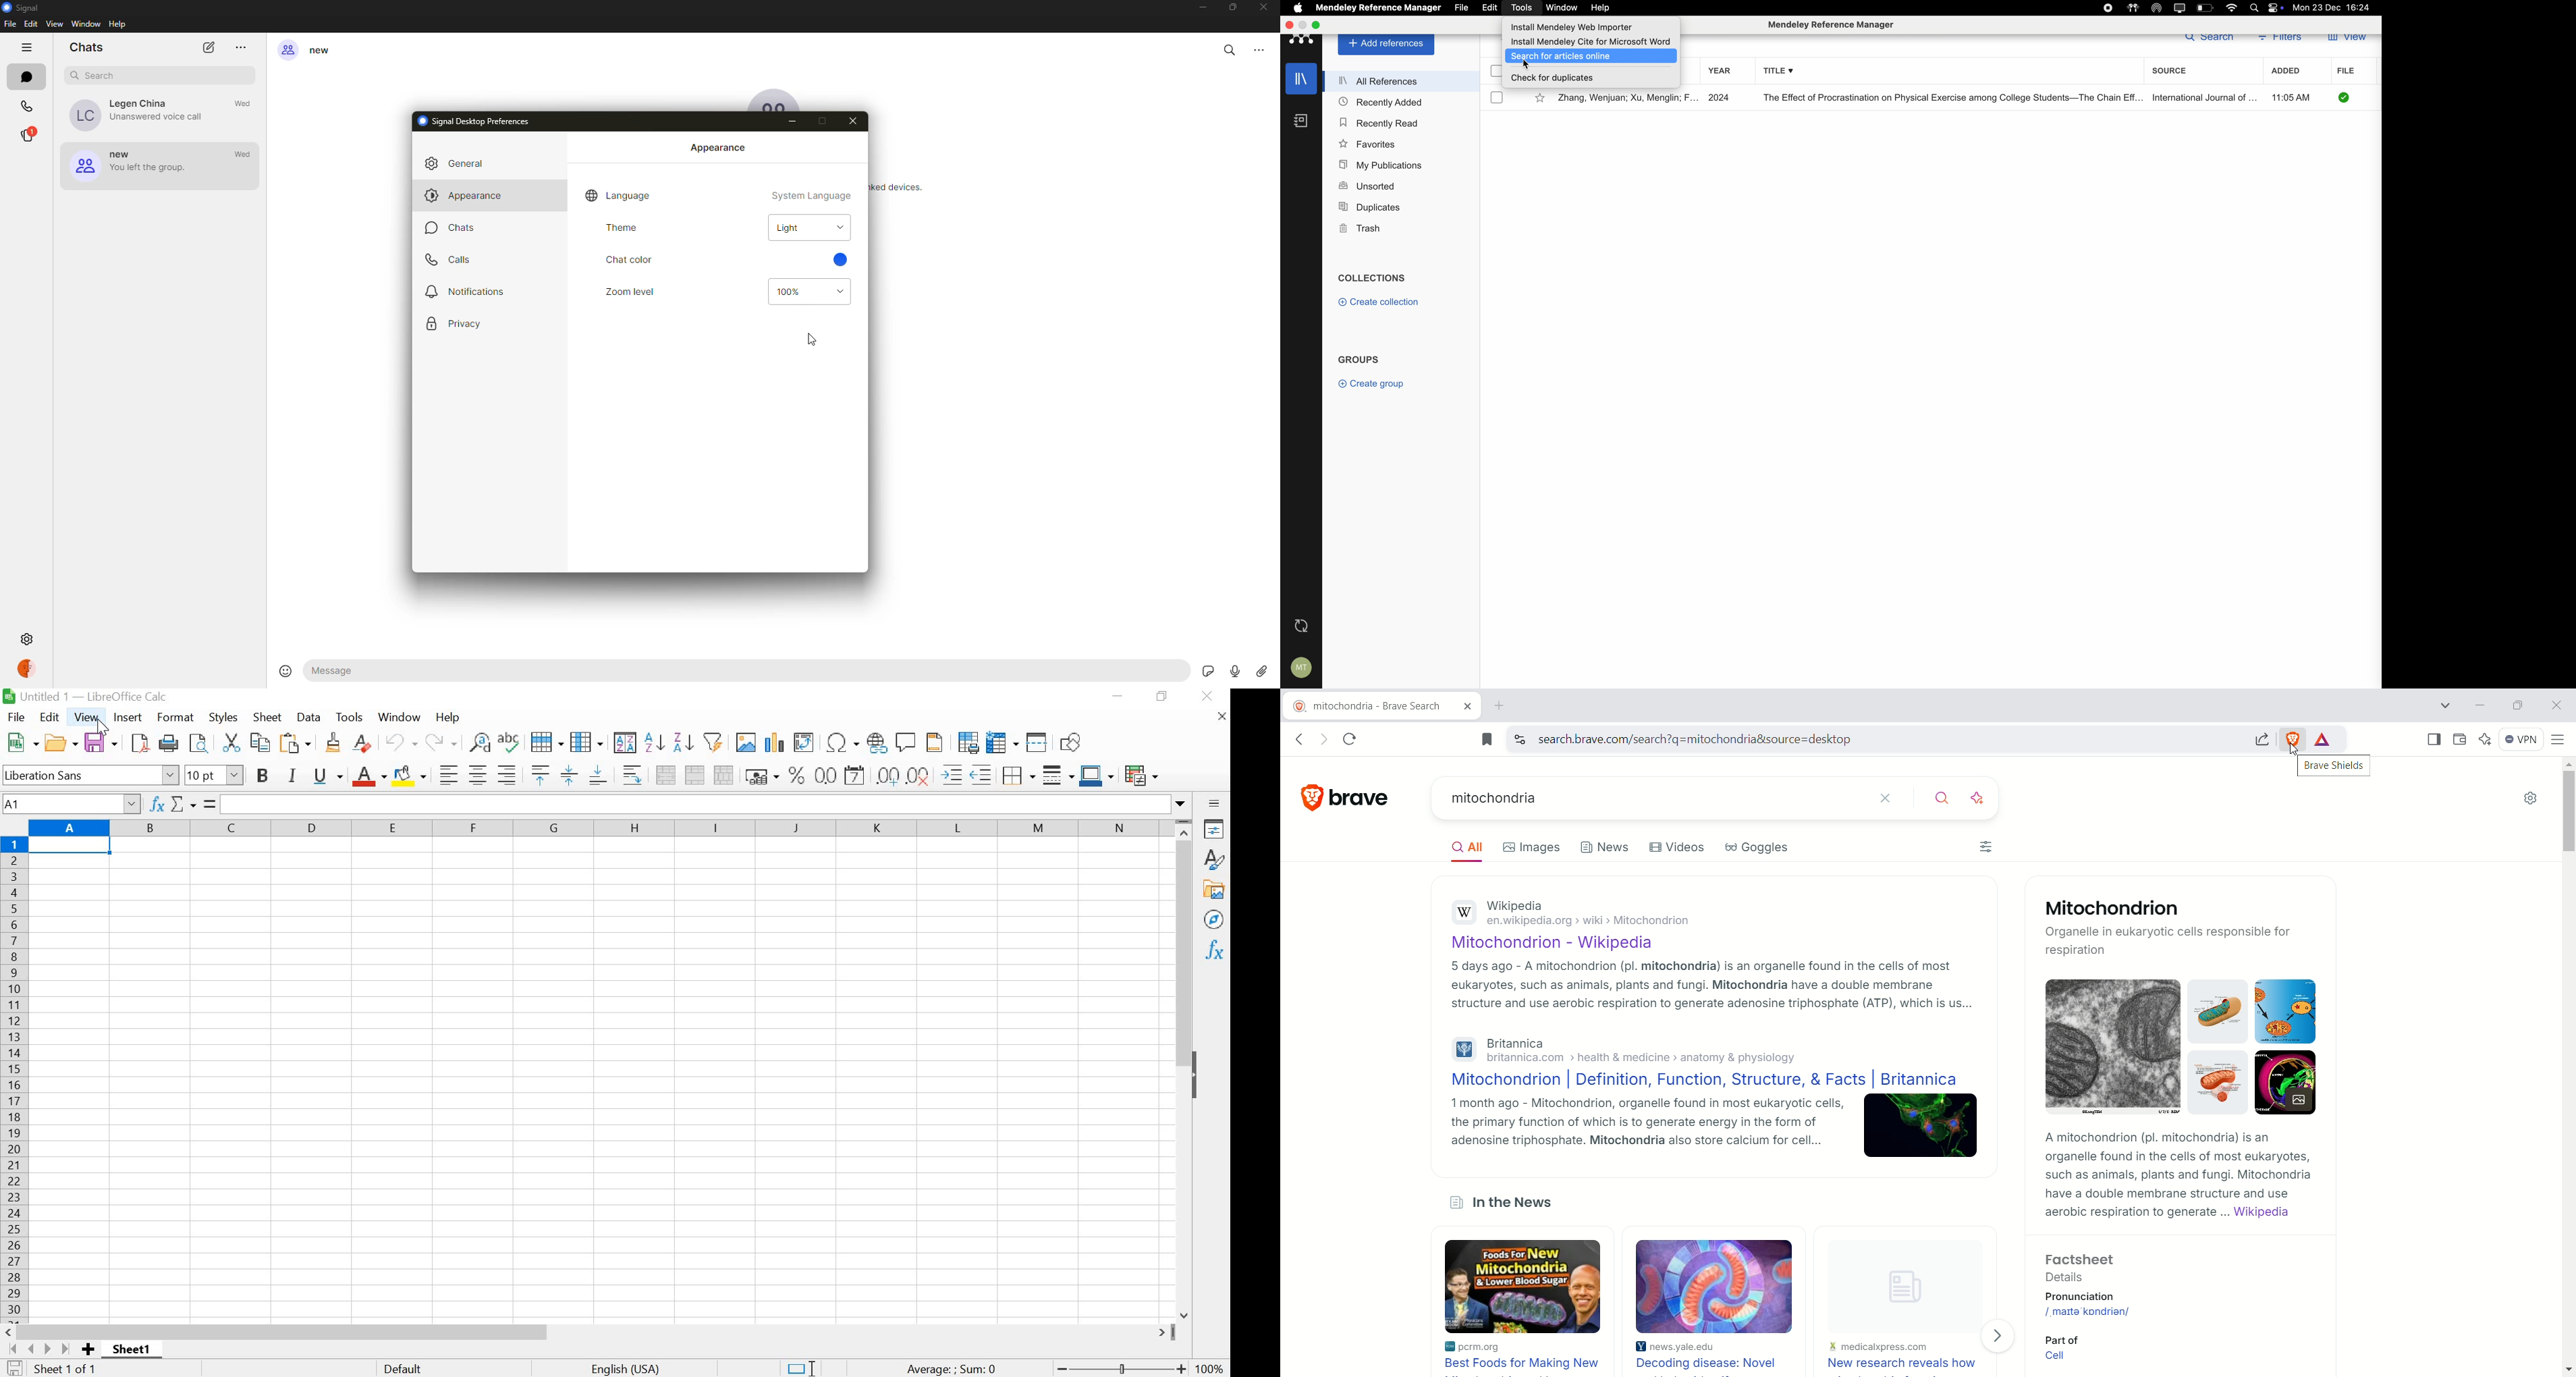 The height and width of the screenshot is (1400, 2576). Describe the element at coordinates (720, 148) in the screenshot. I see `appearance` at that location.